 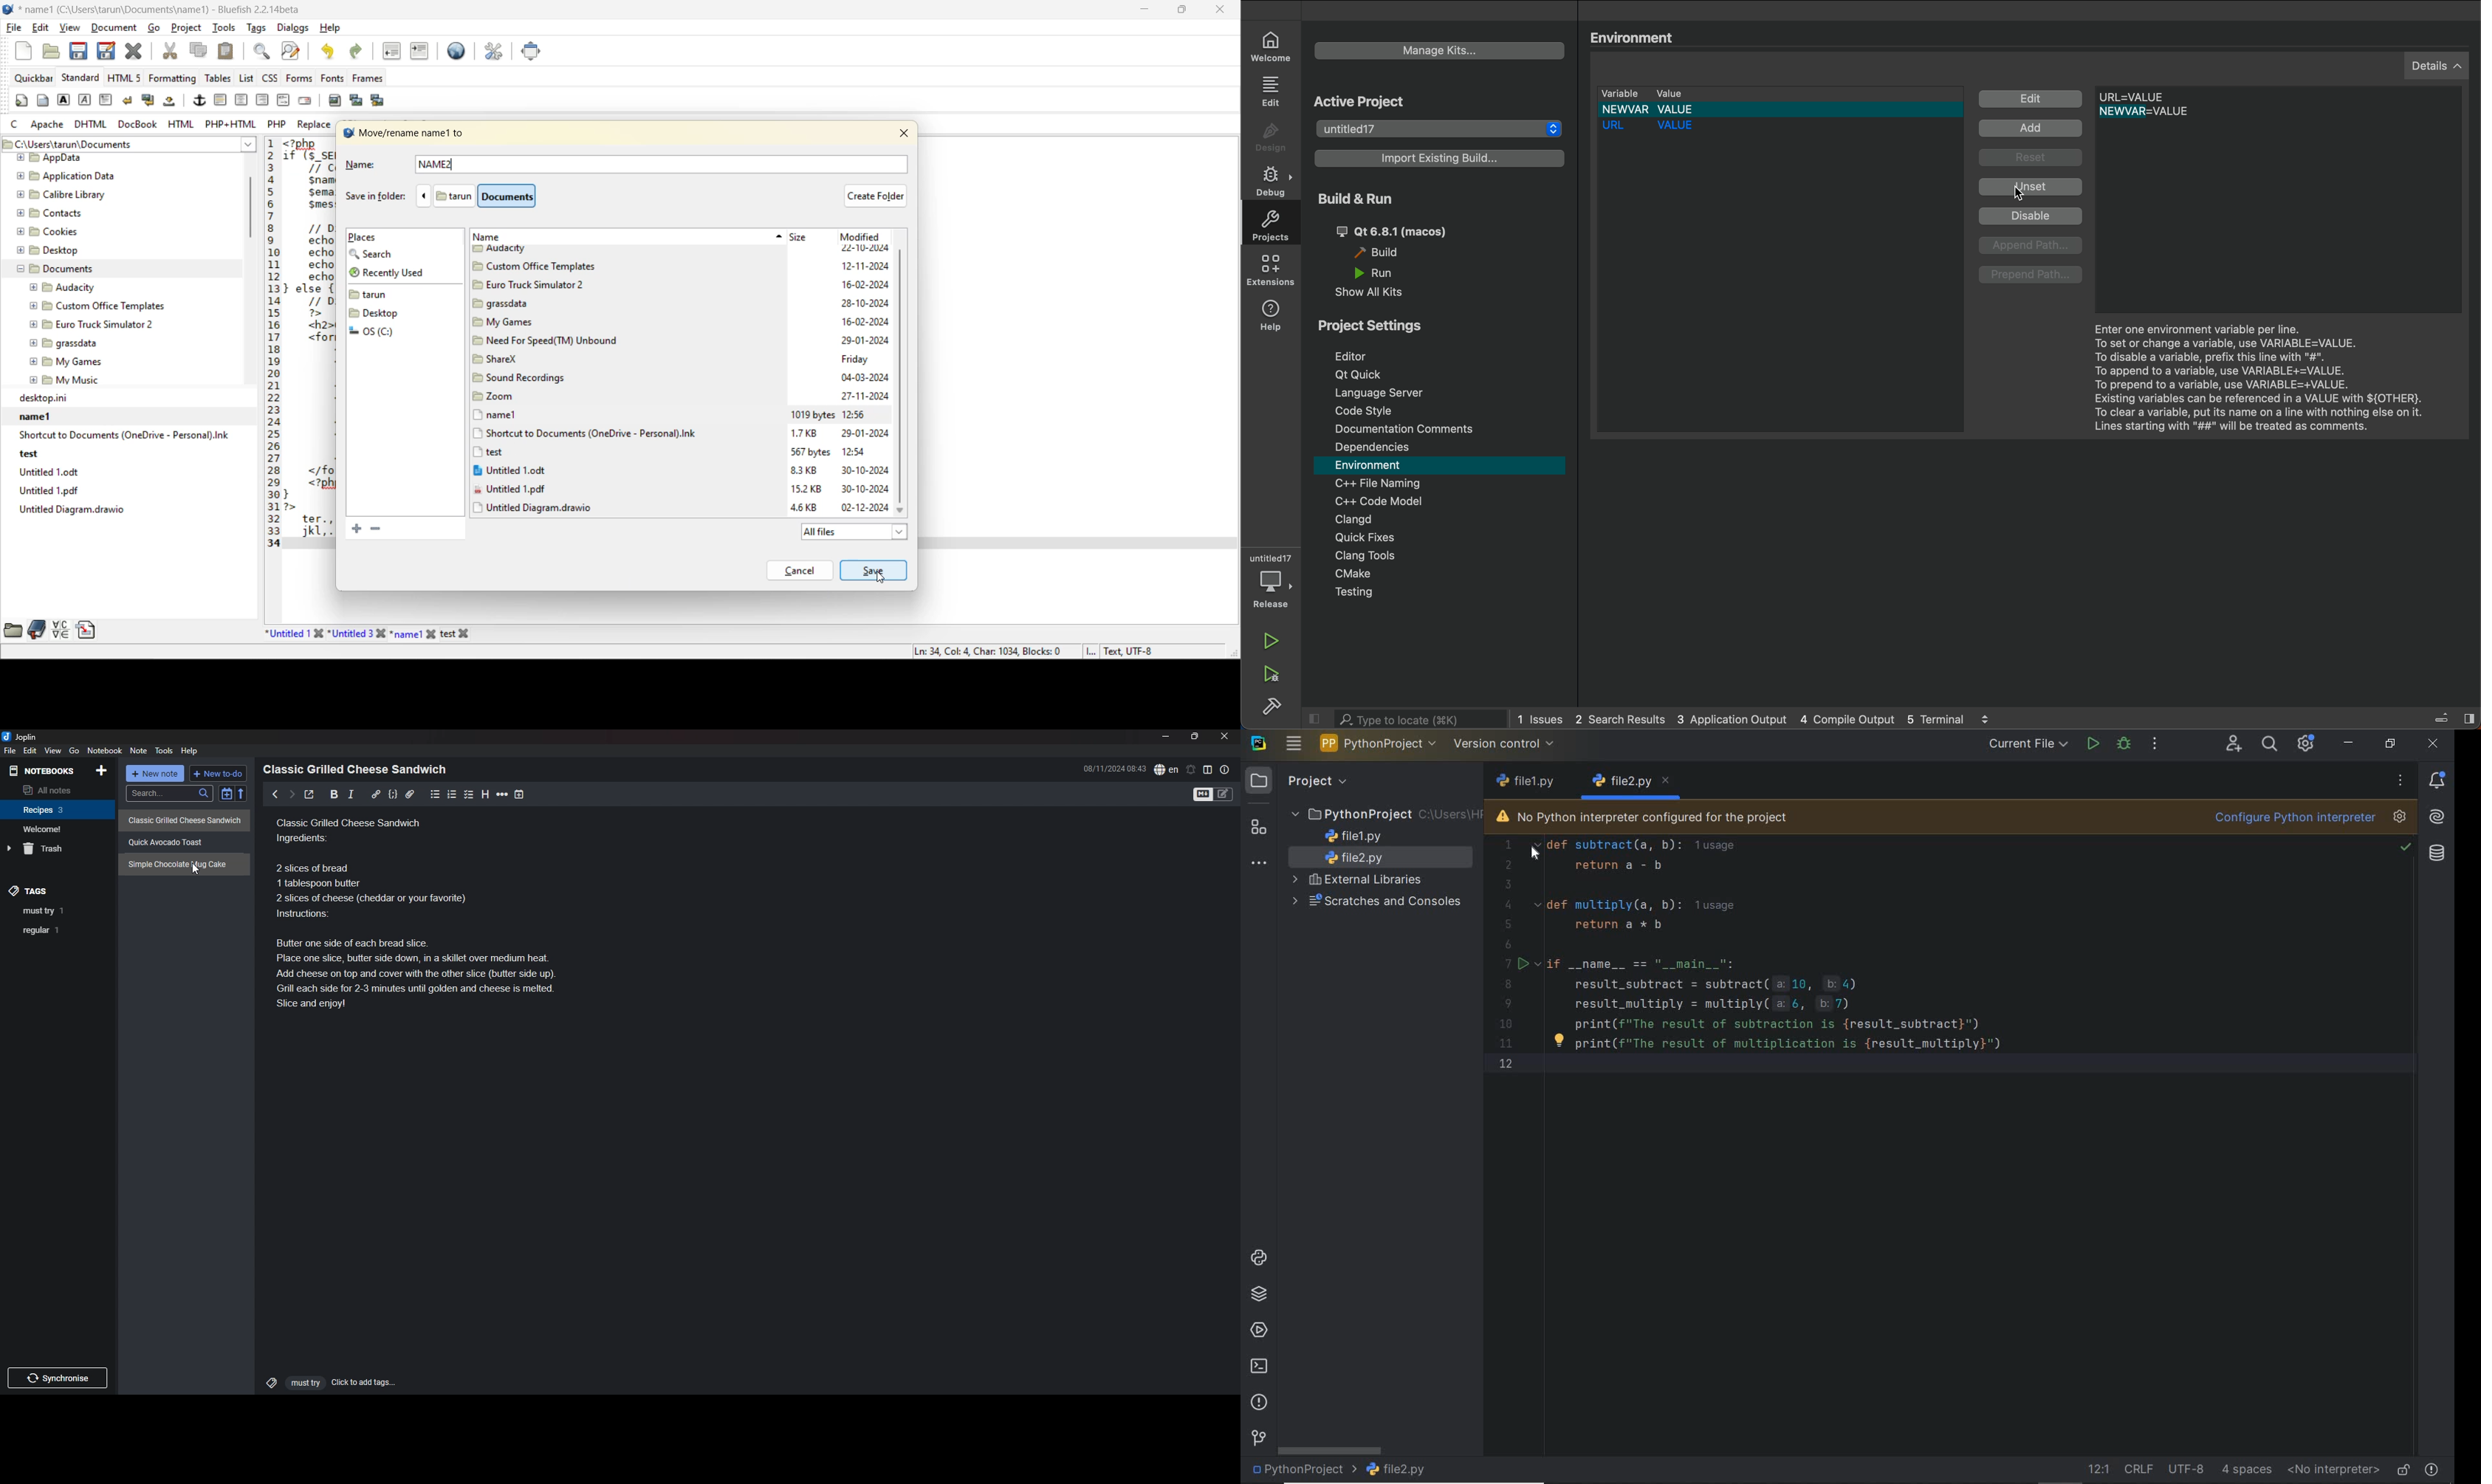 I want to click on Cursor, so click(x=882, y=577).